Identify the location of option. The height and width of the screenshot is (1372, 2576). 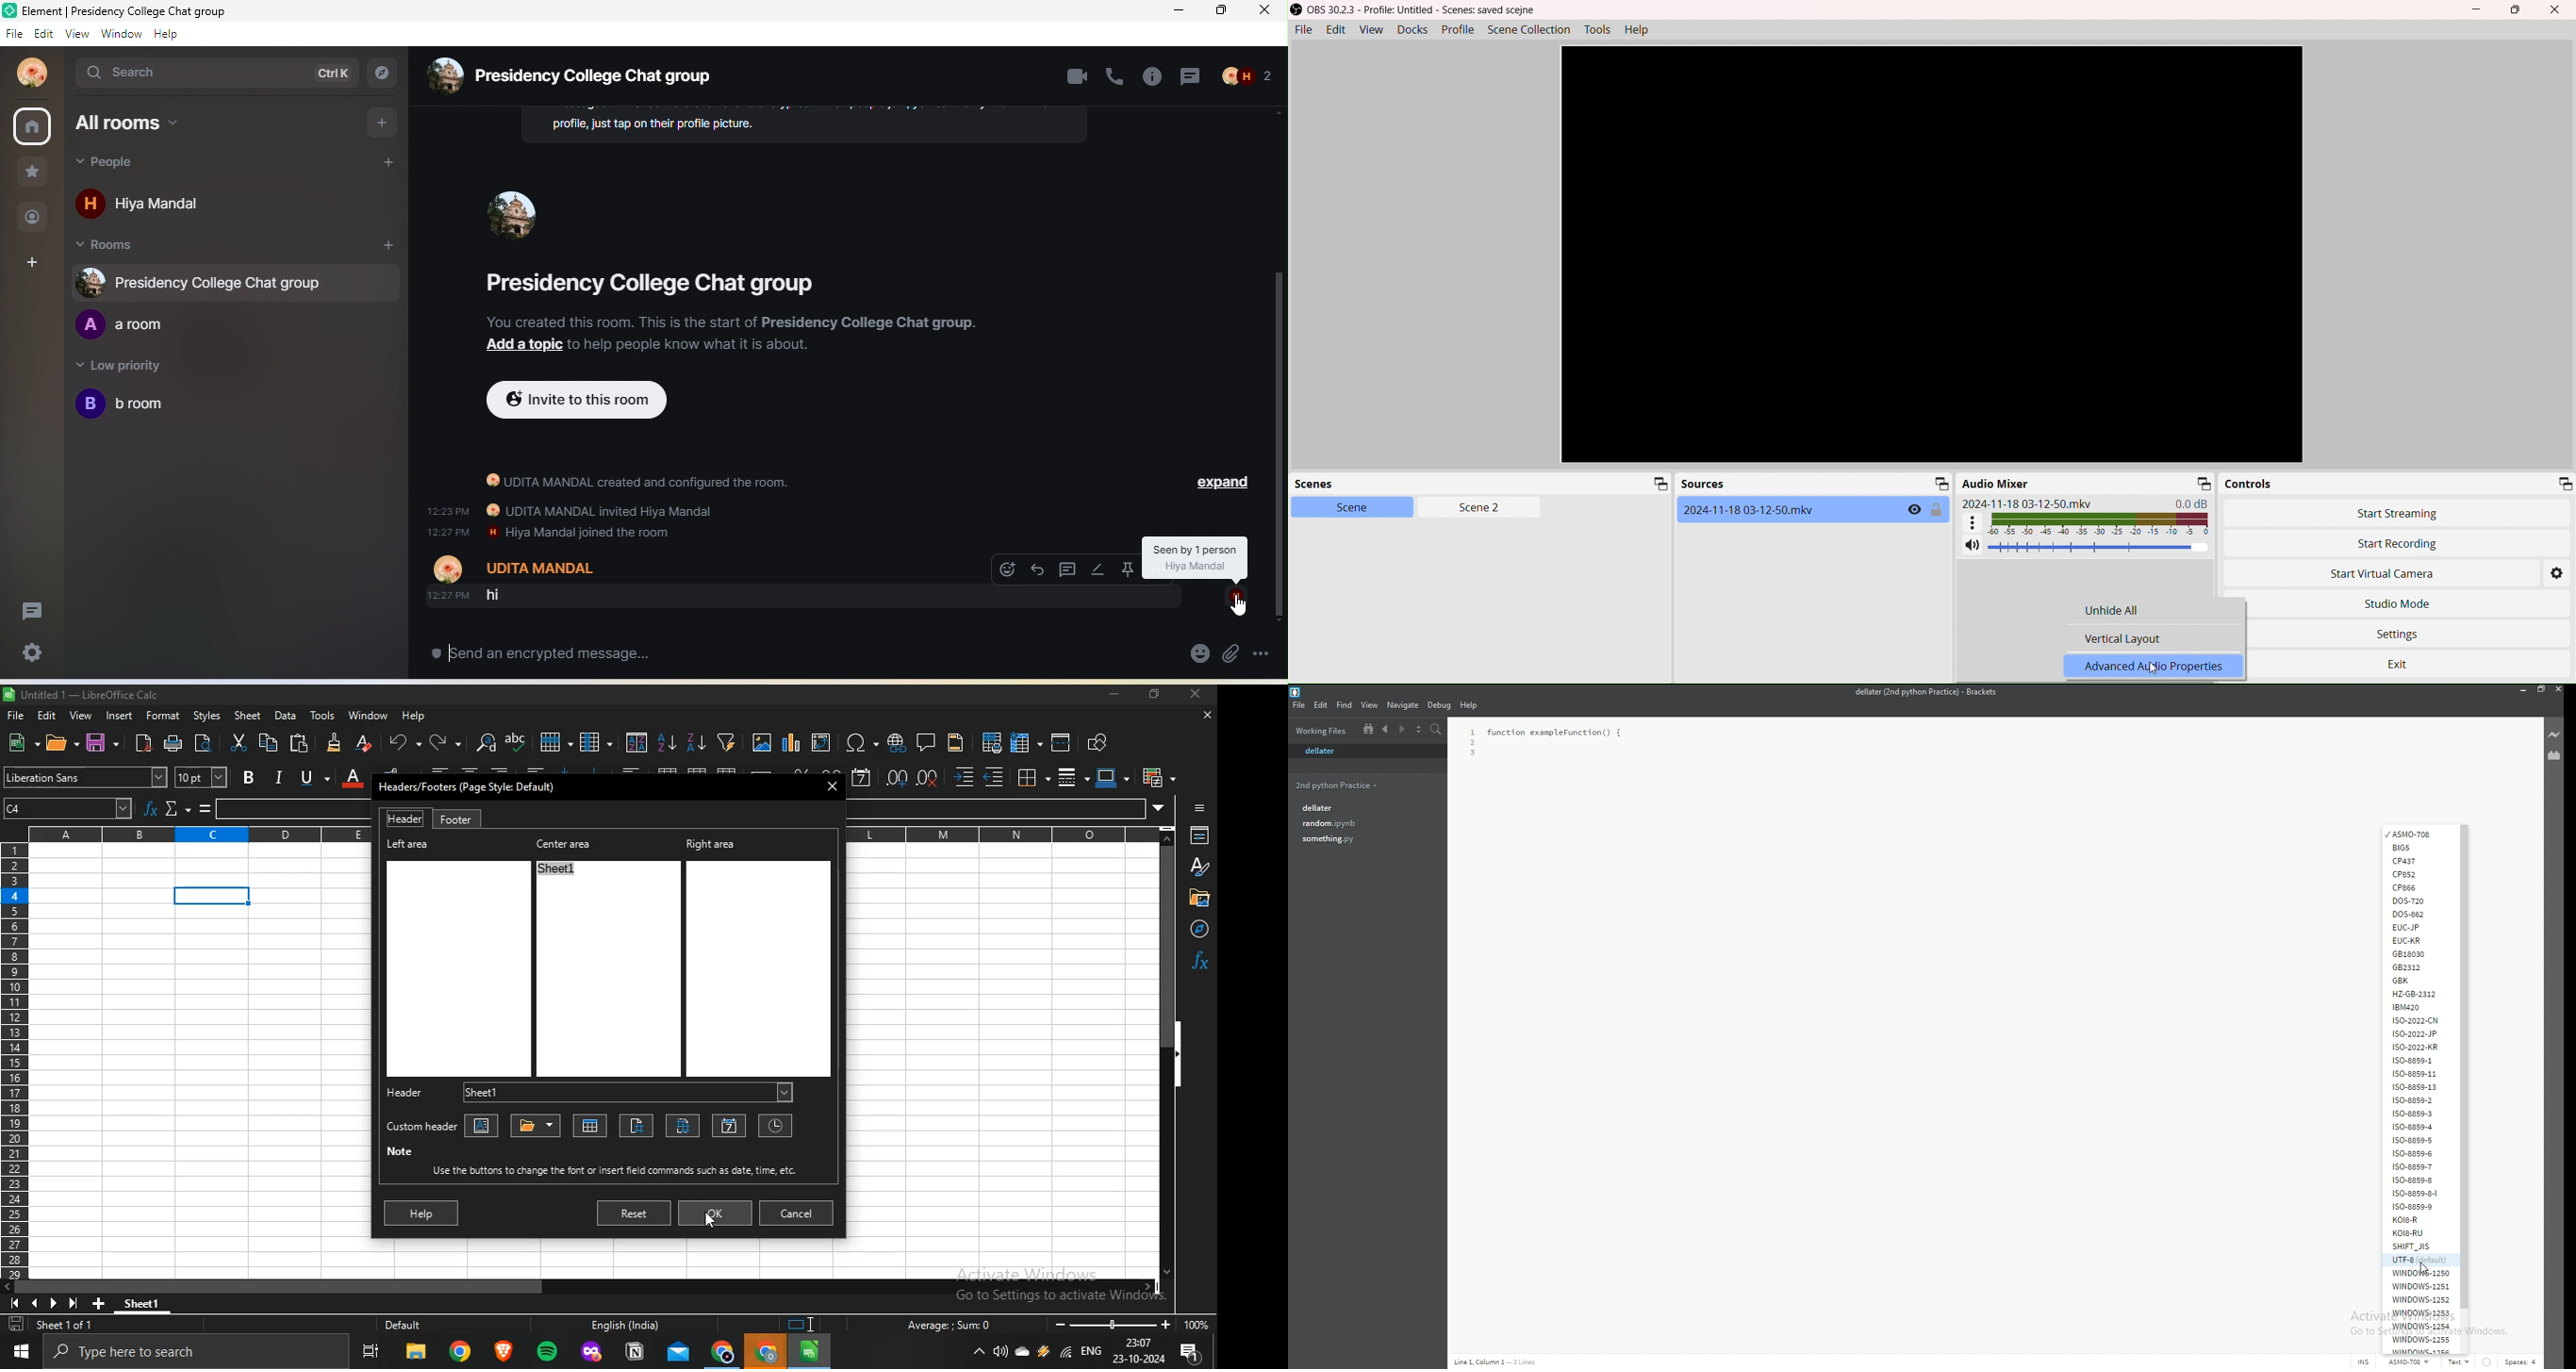
(1270, 652).